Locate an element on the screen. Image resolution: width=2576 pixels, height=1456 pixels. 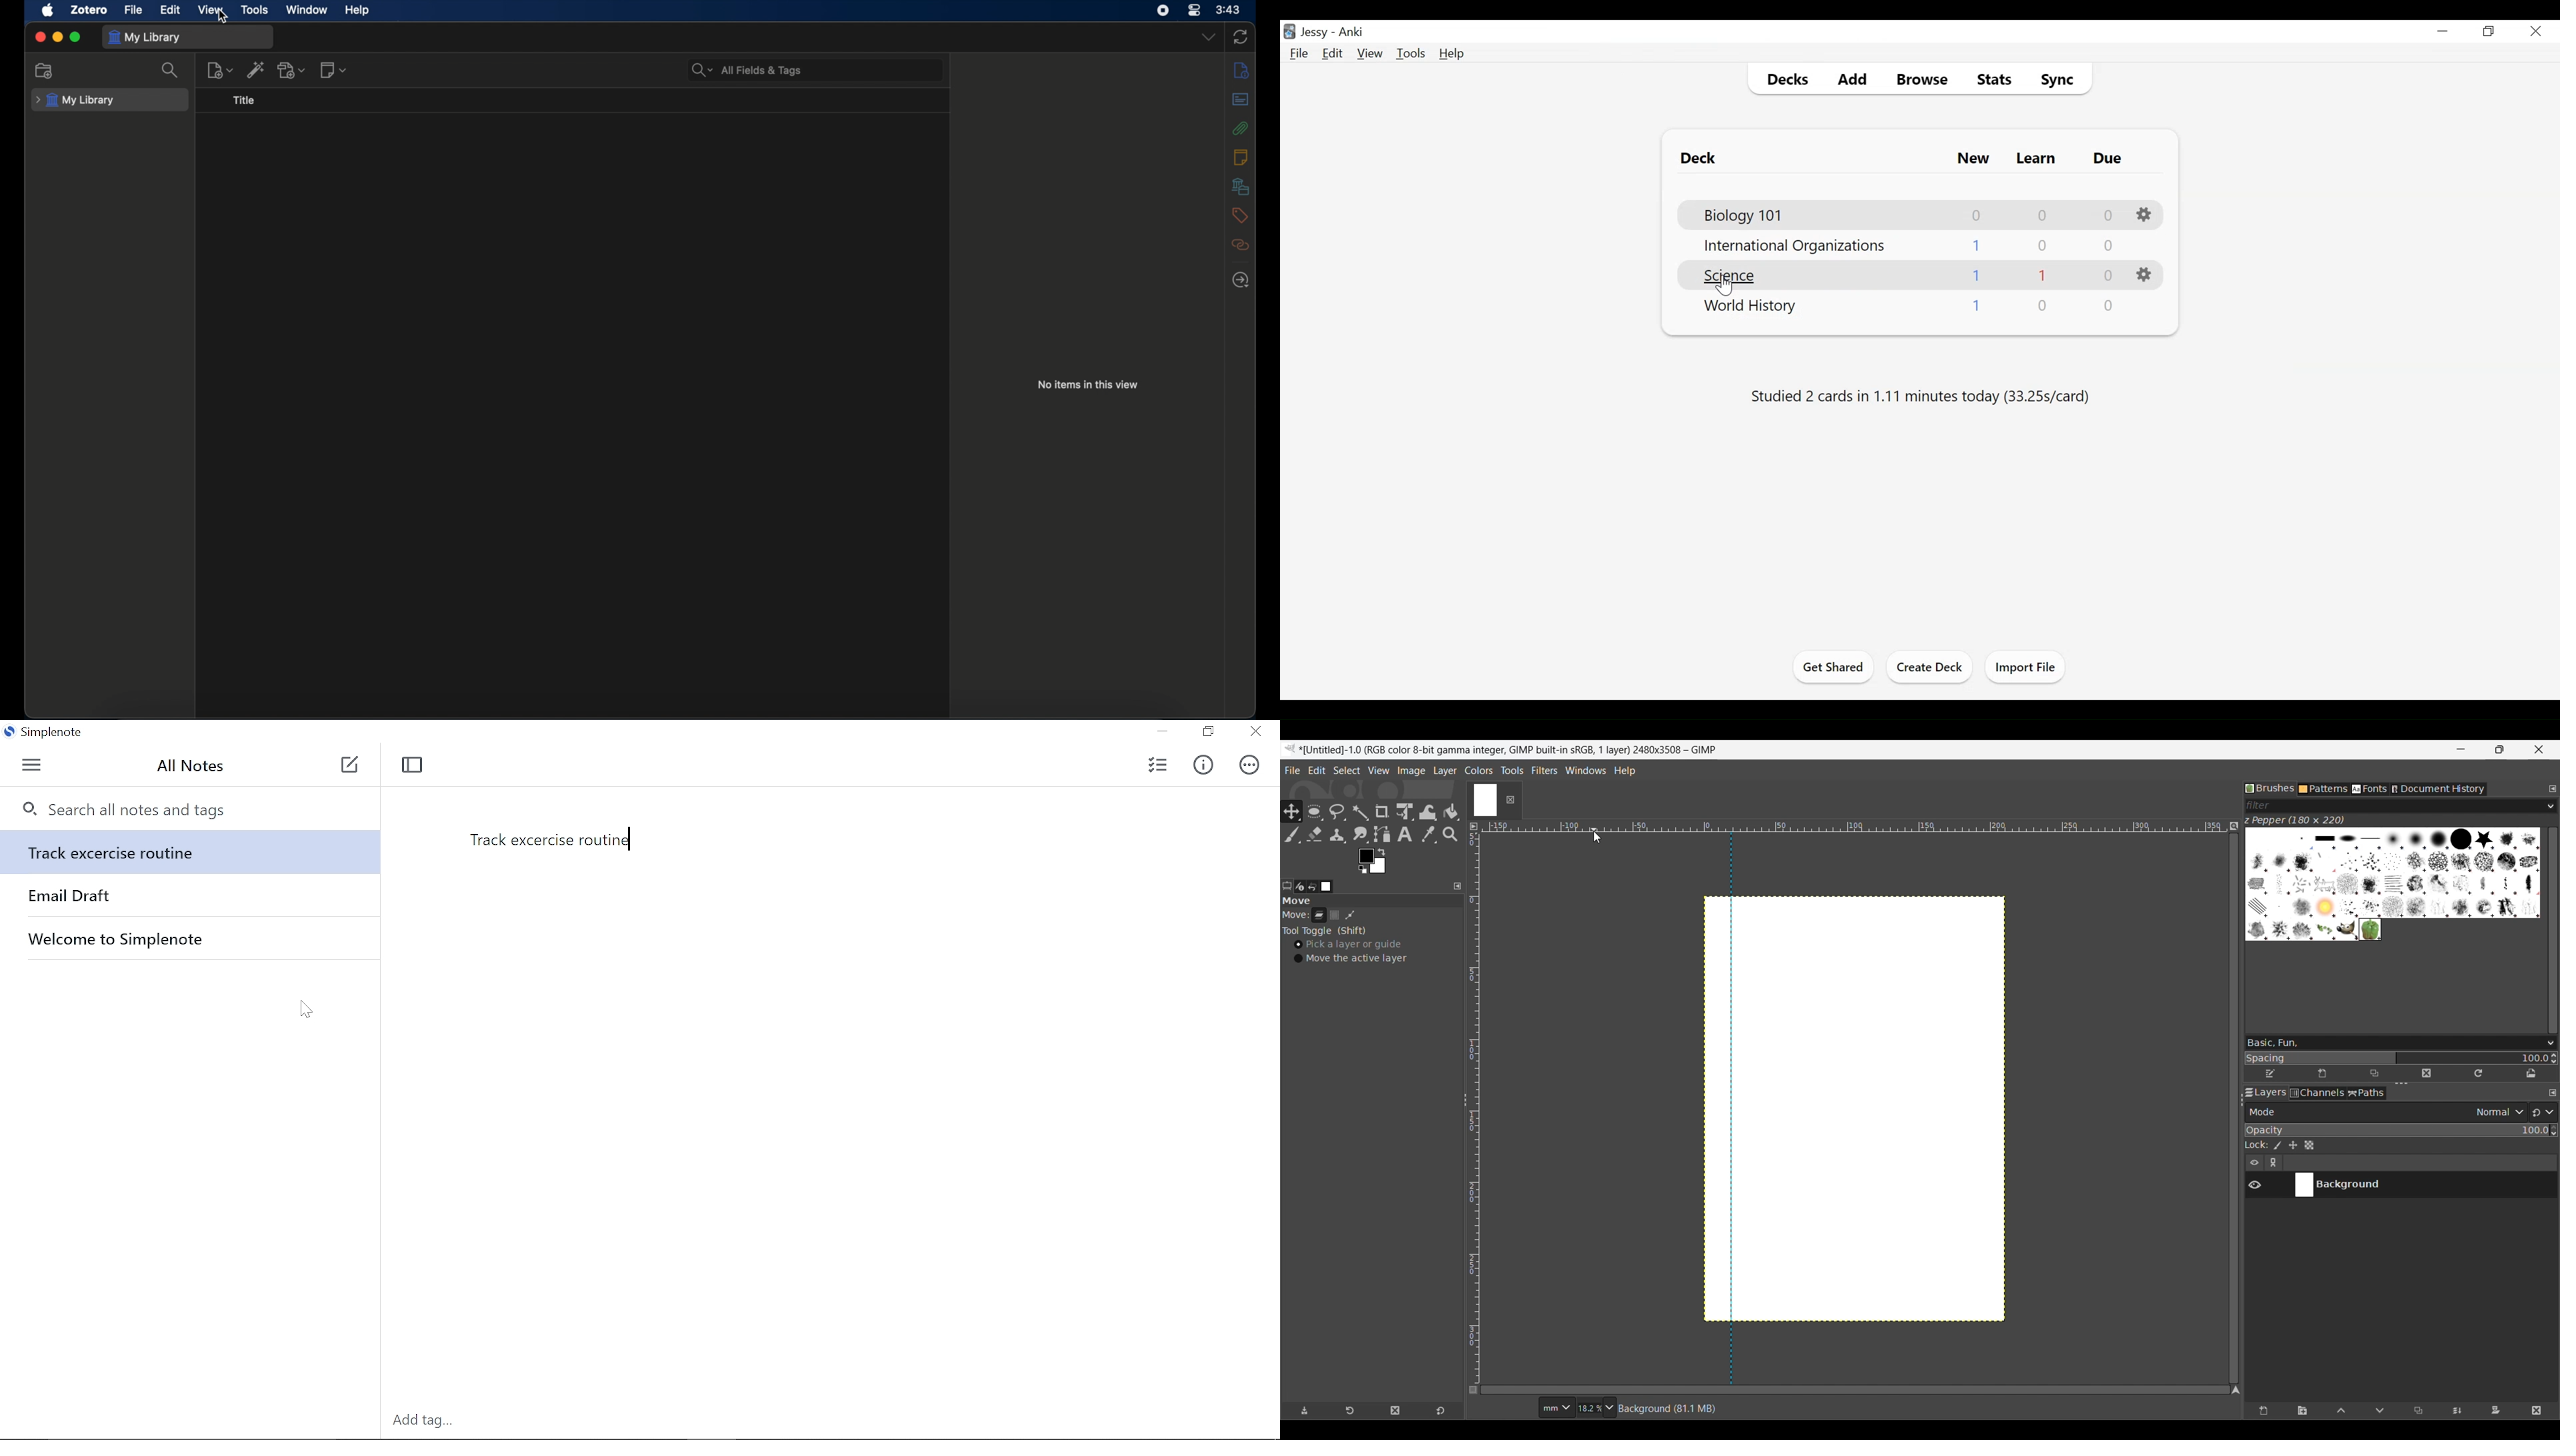
Crop tool is located at coordinates (1382, 811).